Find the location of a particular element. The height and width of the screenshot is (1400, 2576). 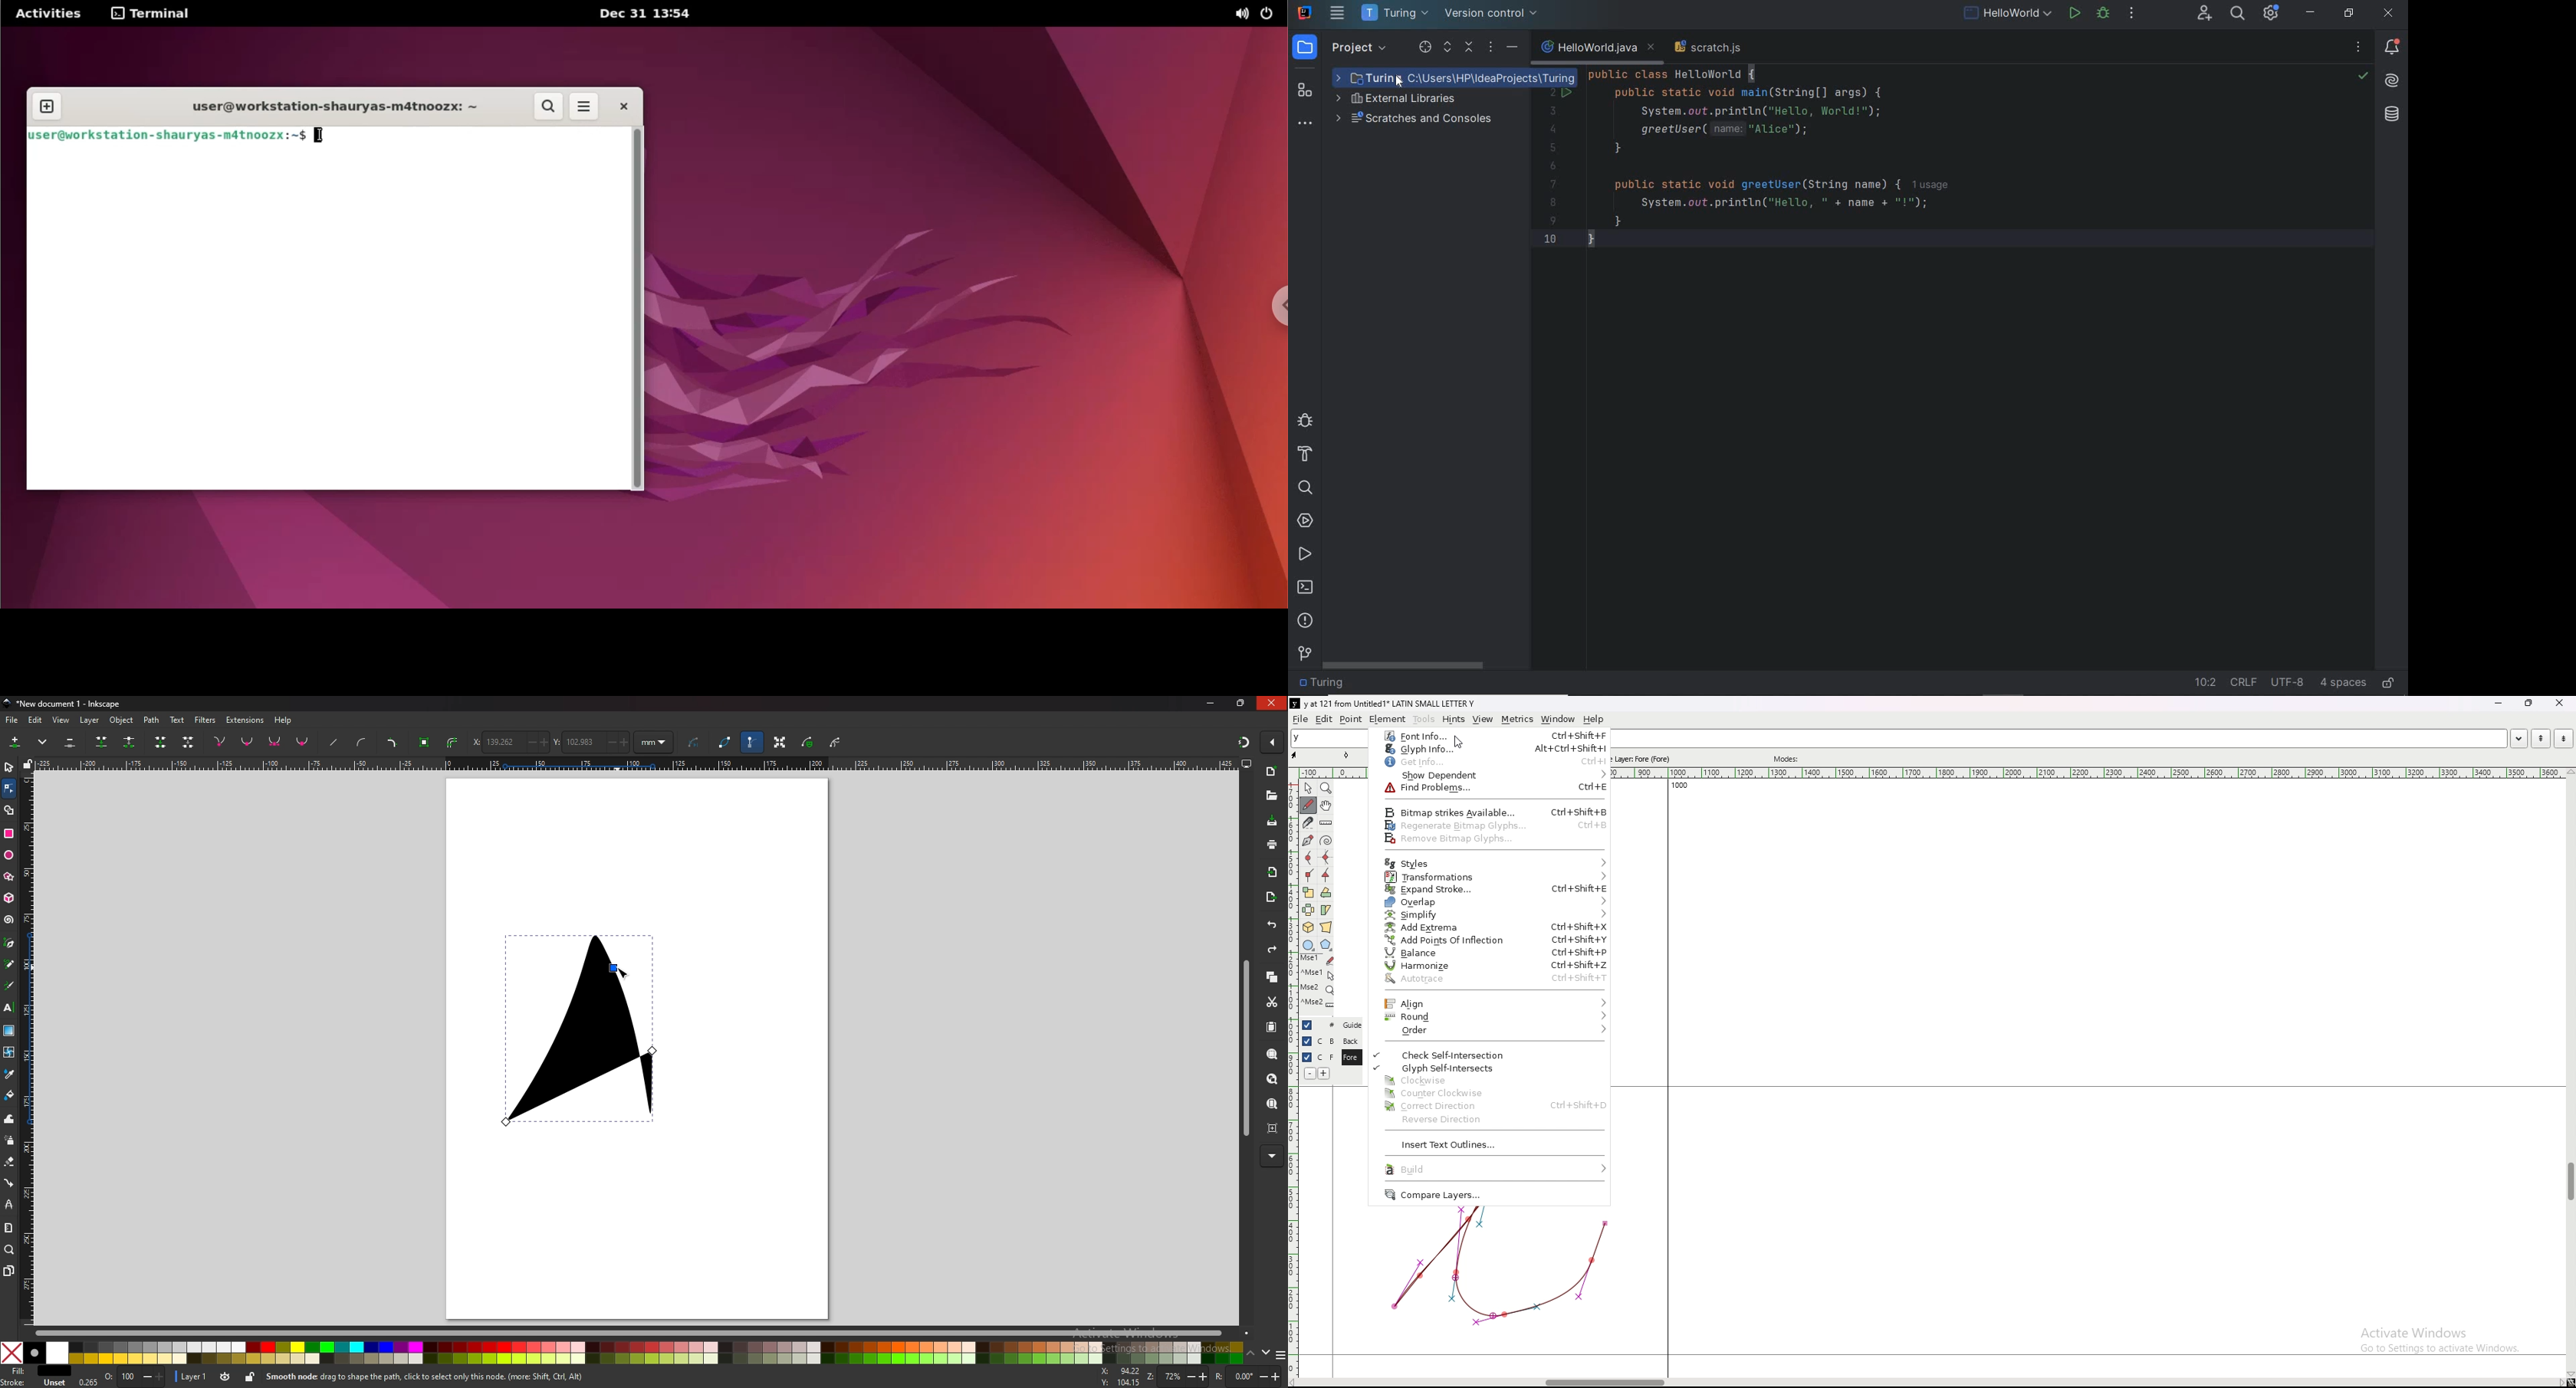

cursor coordinates is located at coordinates (1120, 1377).